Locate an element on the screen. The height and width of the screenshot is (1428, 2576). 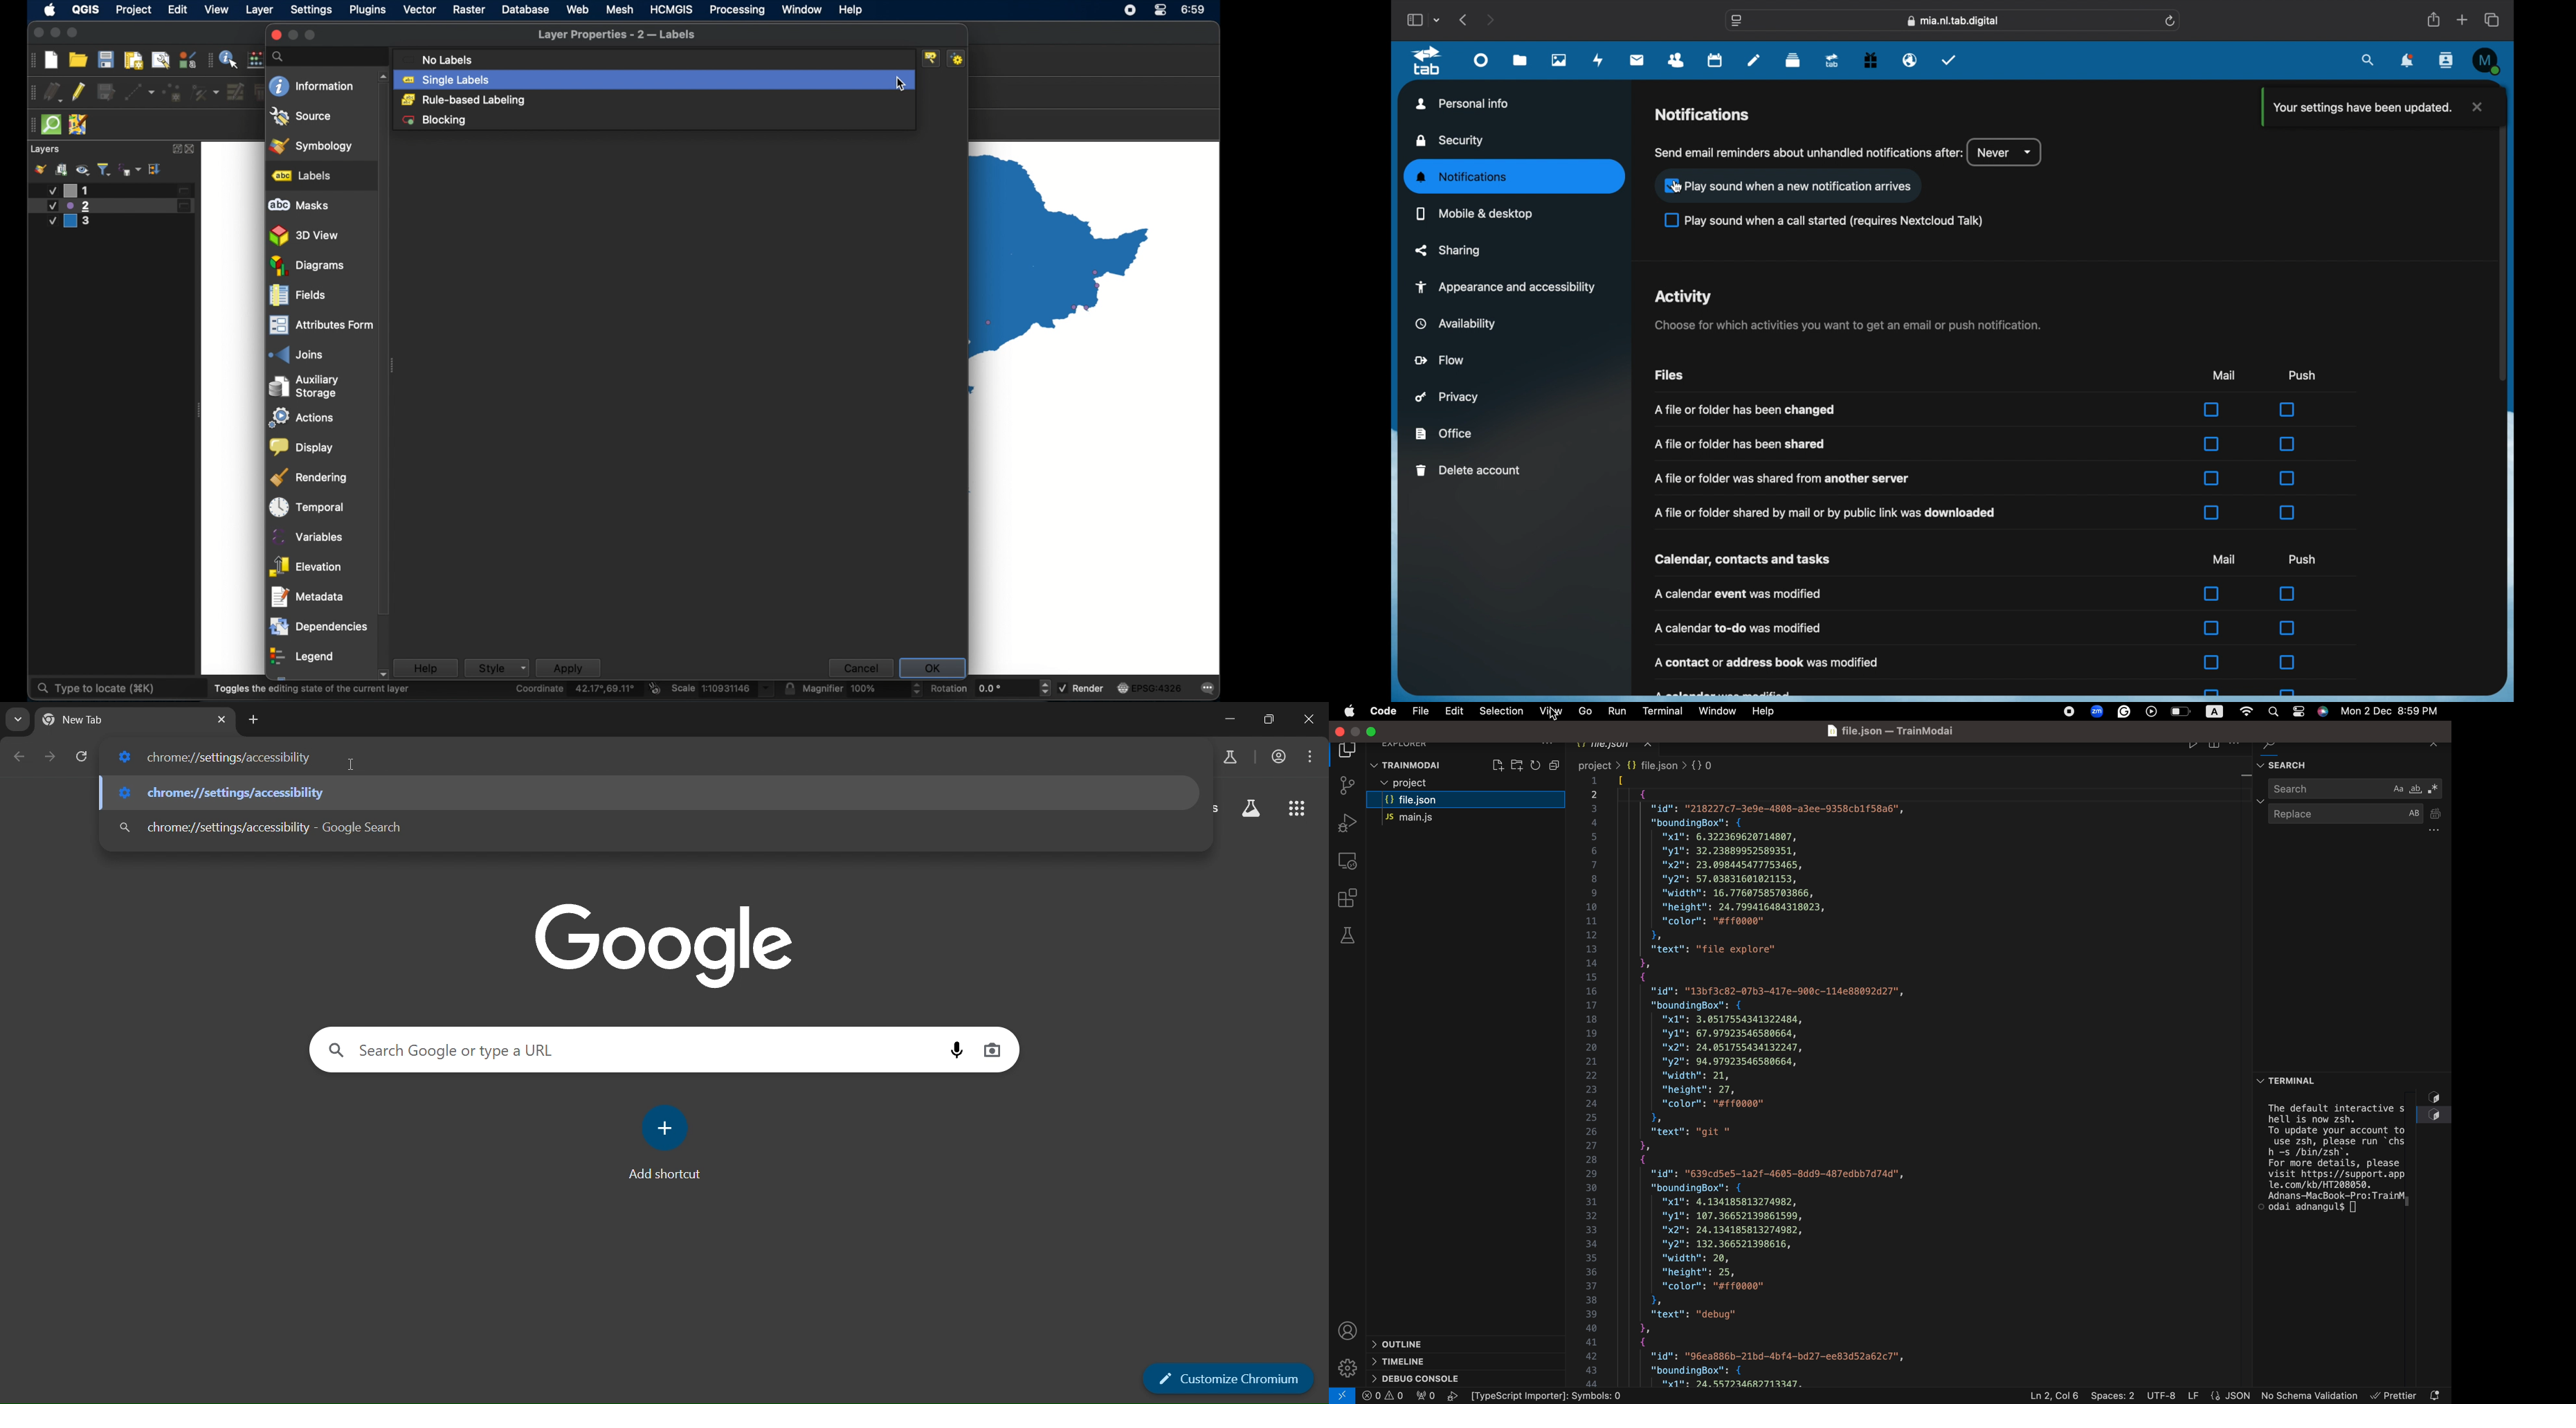
close is located at coordinates (1307, 719).